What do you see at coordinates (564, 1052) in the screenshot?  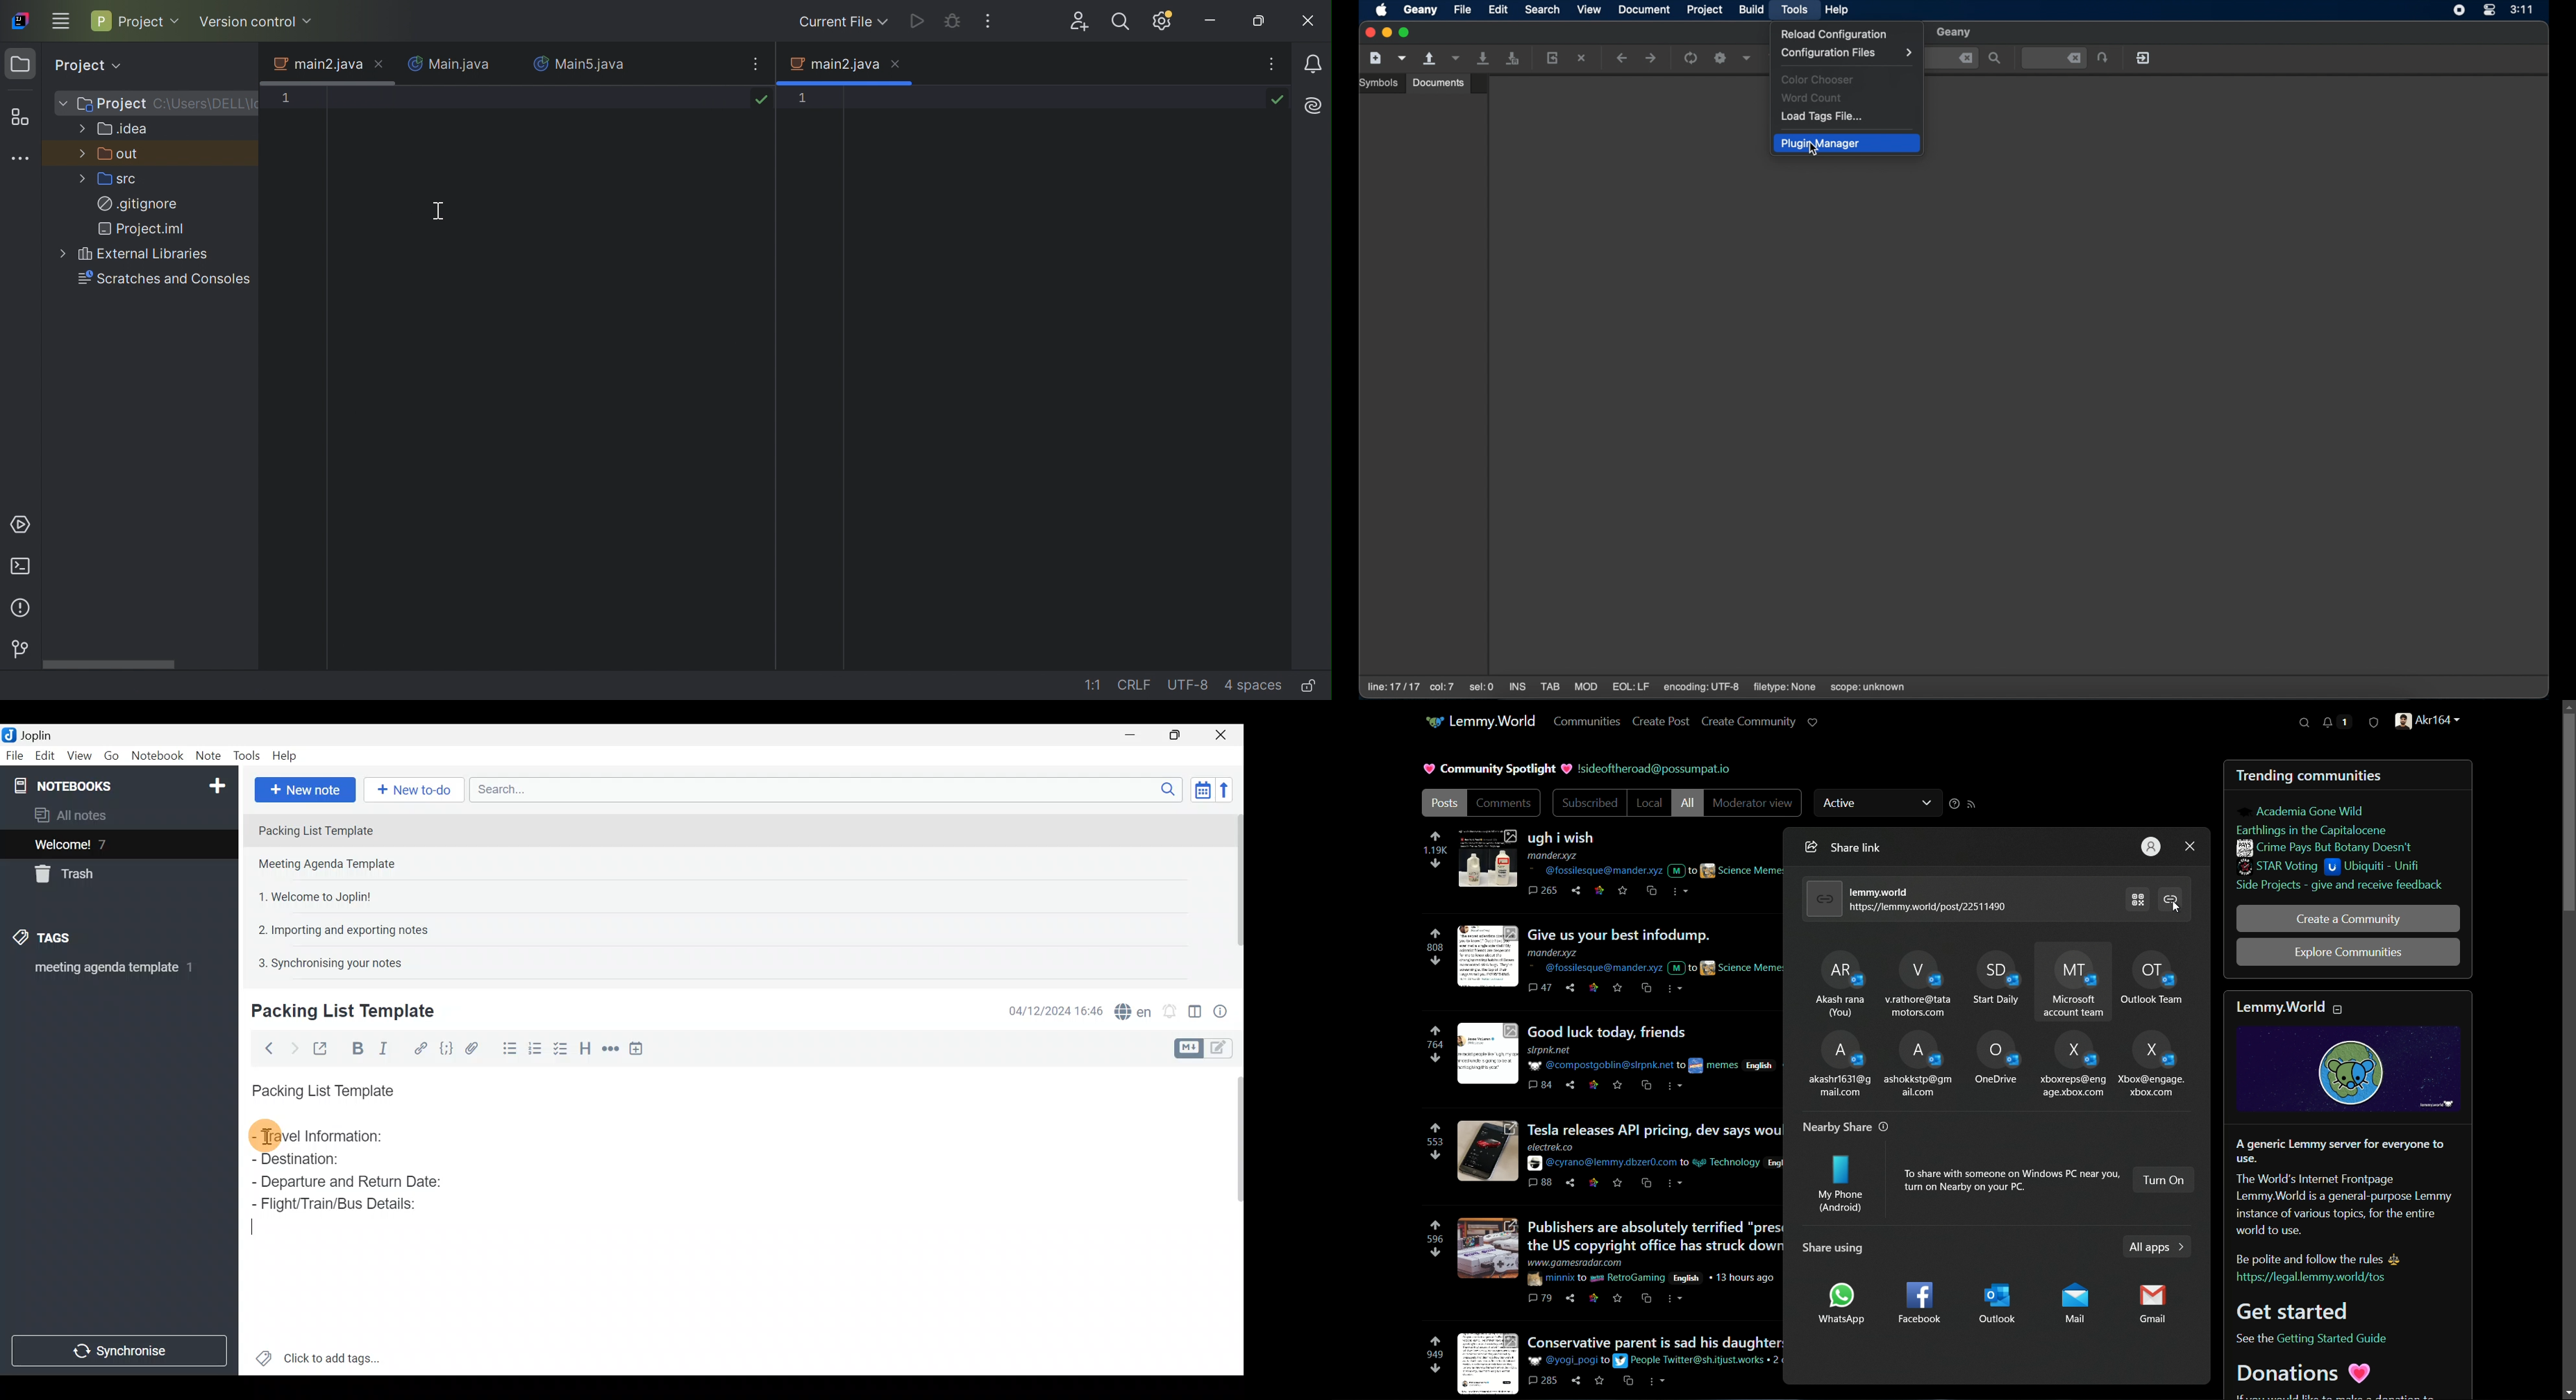 I see `Checkbox` at bounding box center [564, 1052].